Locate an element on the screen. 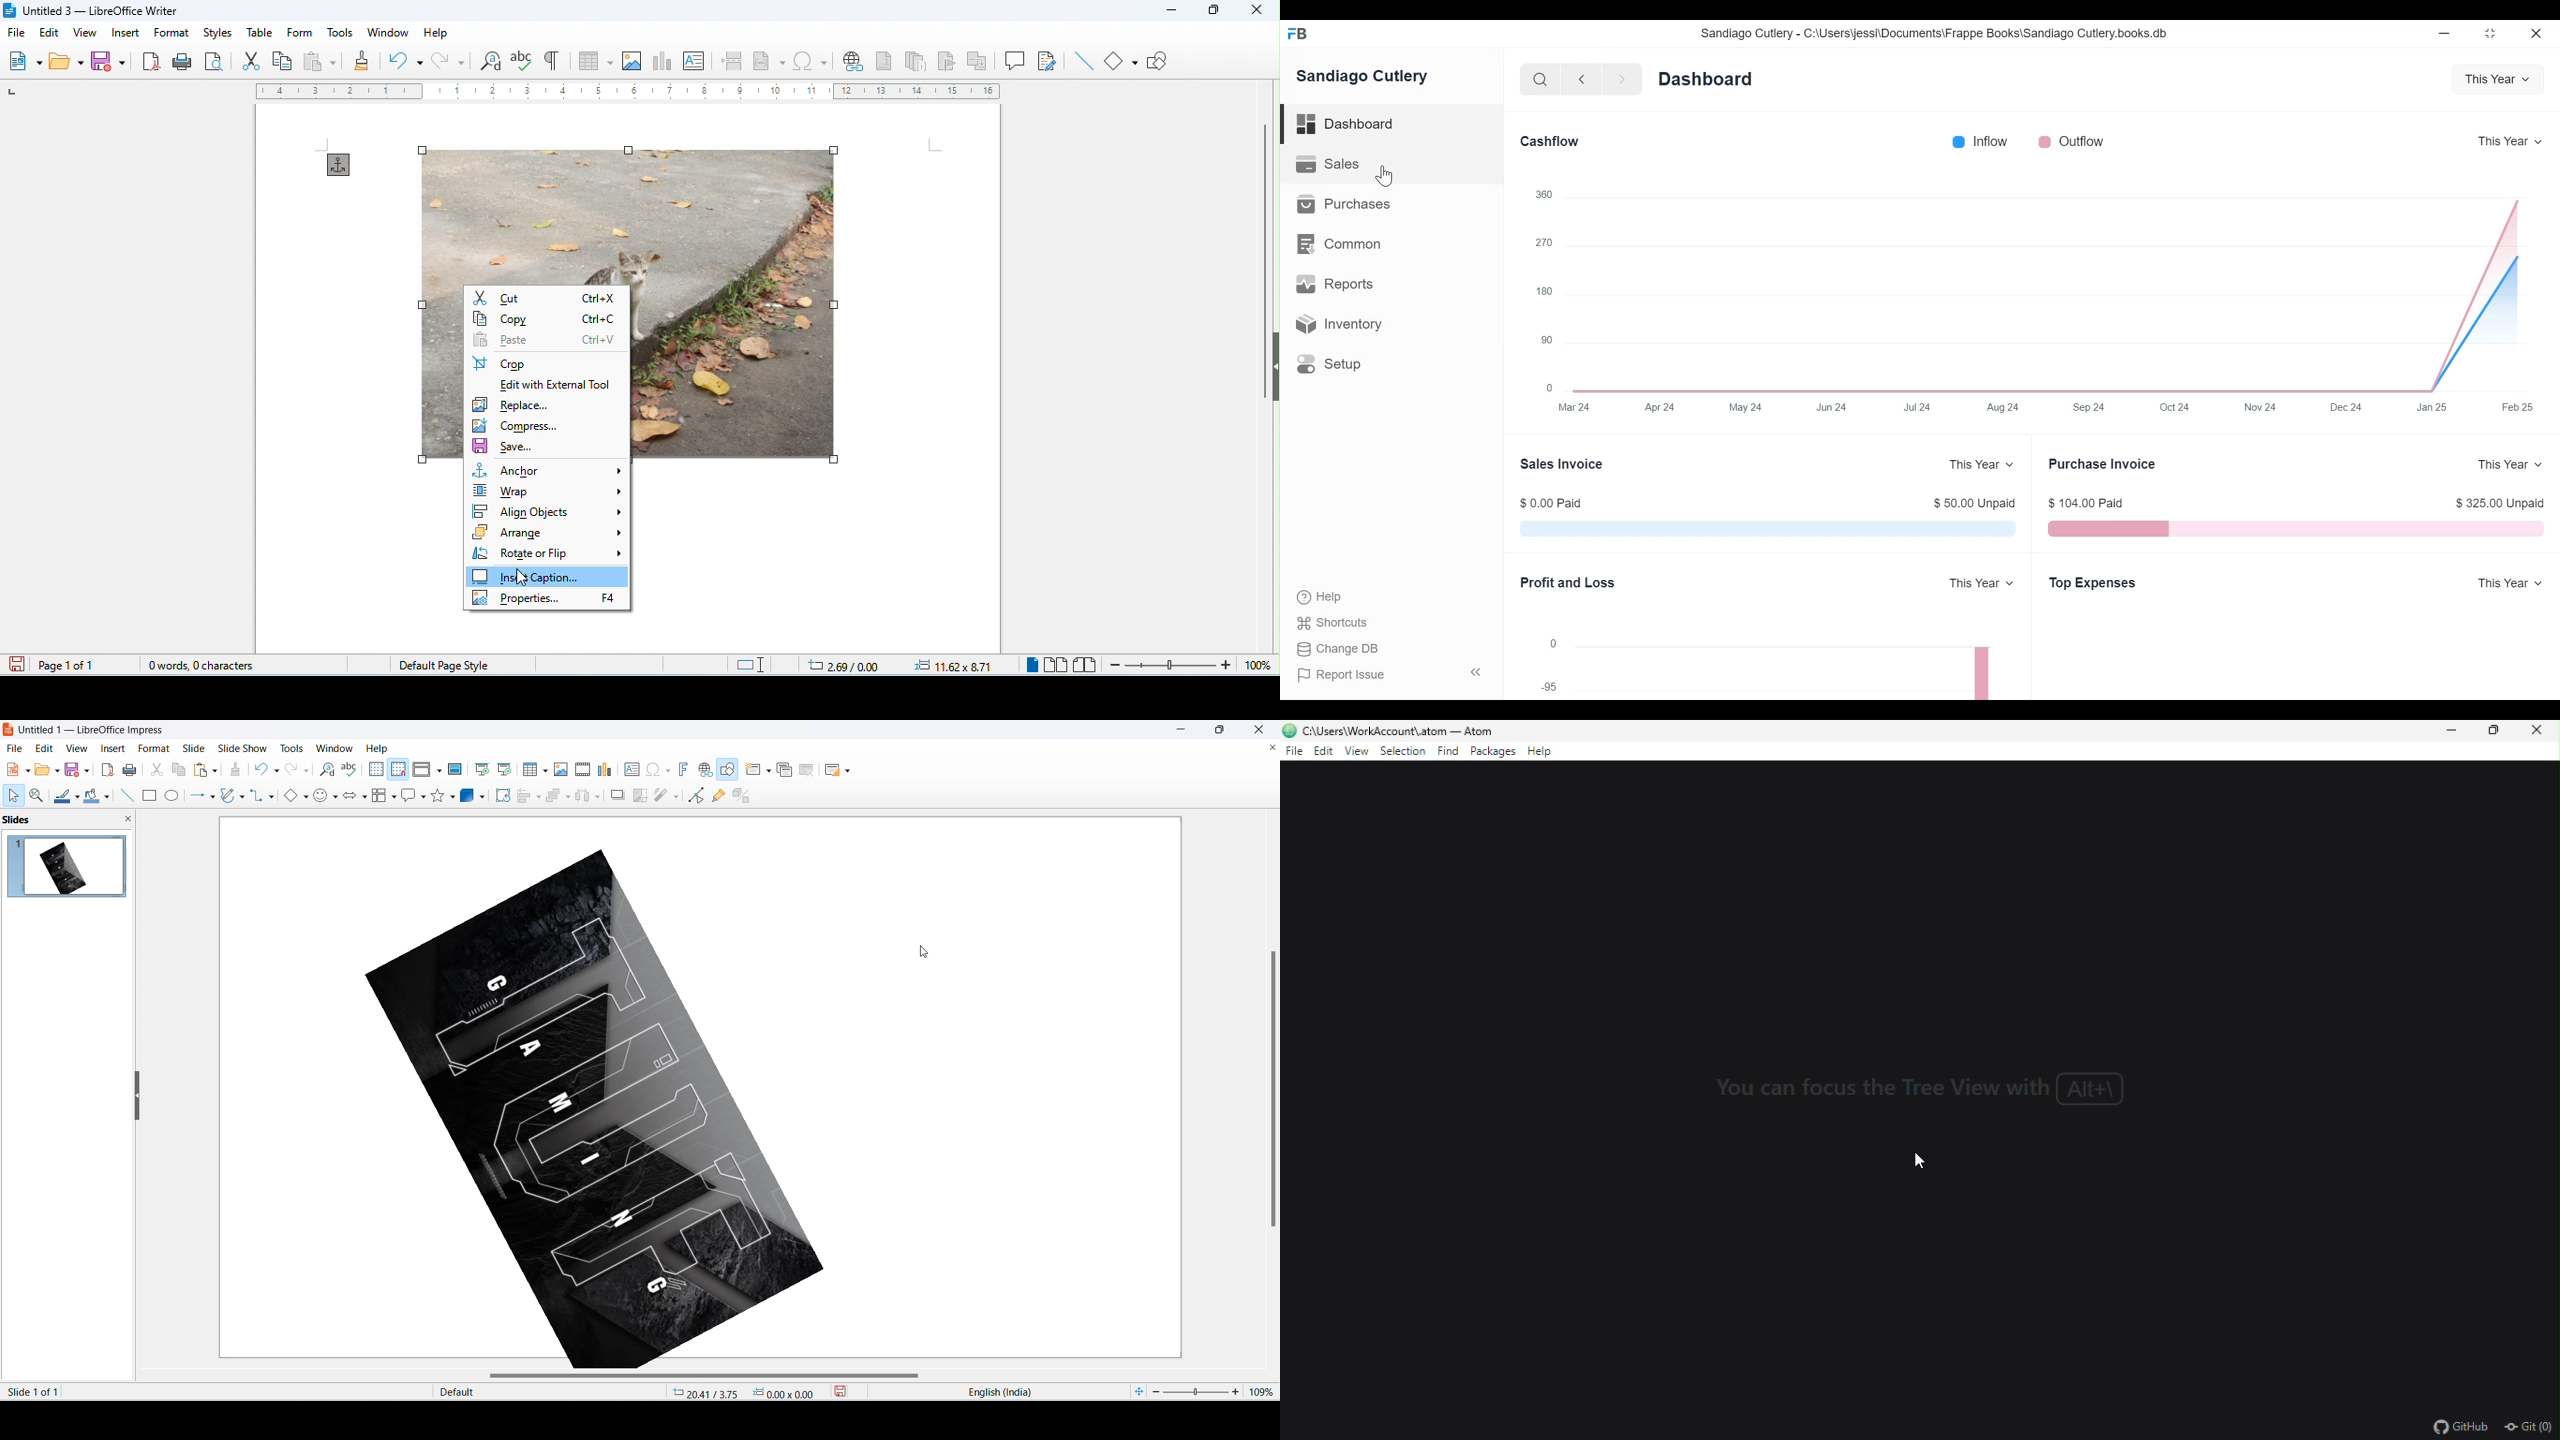  insert fontwork text is located at coordinates (683, 769).